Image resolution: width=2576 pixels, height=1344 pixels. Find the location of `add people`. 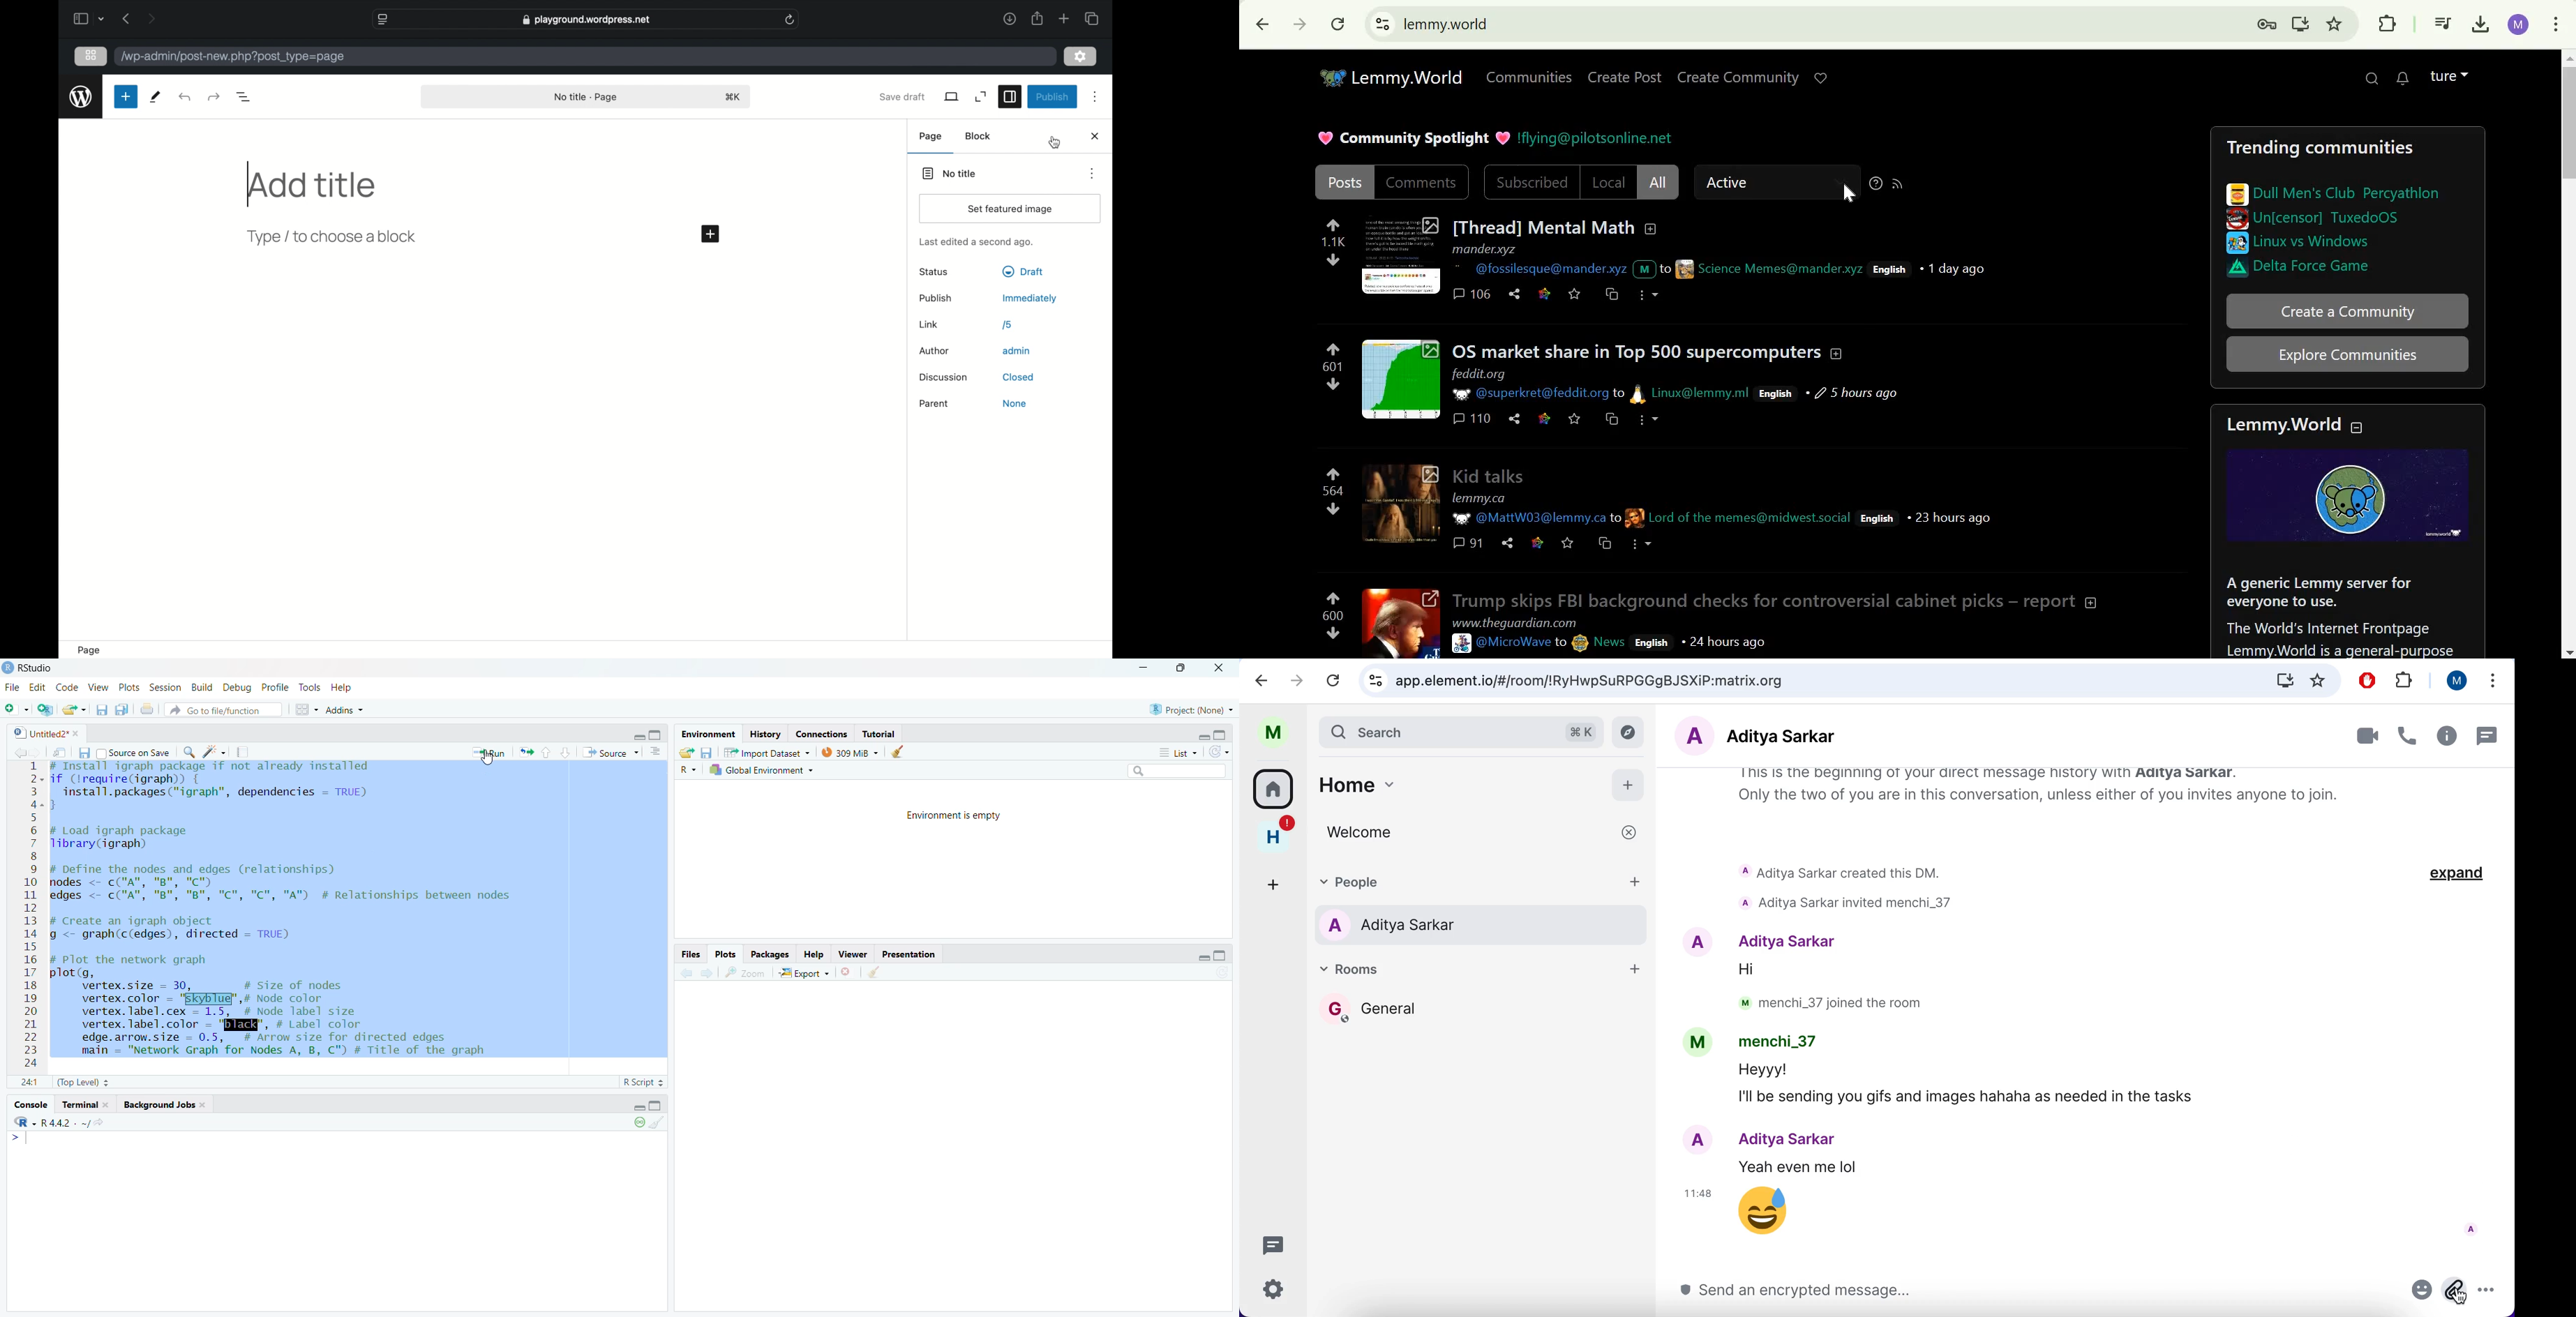

add people is located at coordinates (1635, 882).